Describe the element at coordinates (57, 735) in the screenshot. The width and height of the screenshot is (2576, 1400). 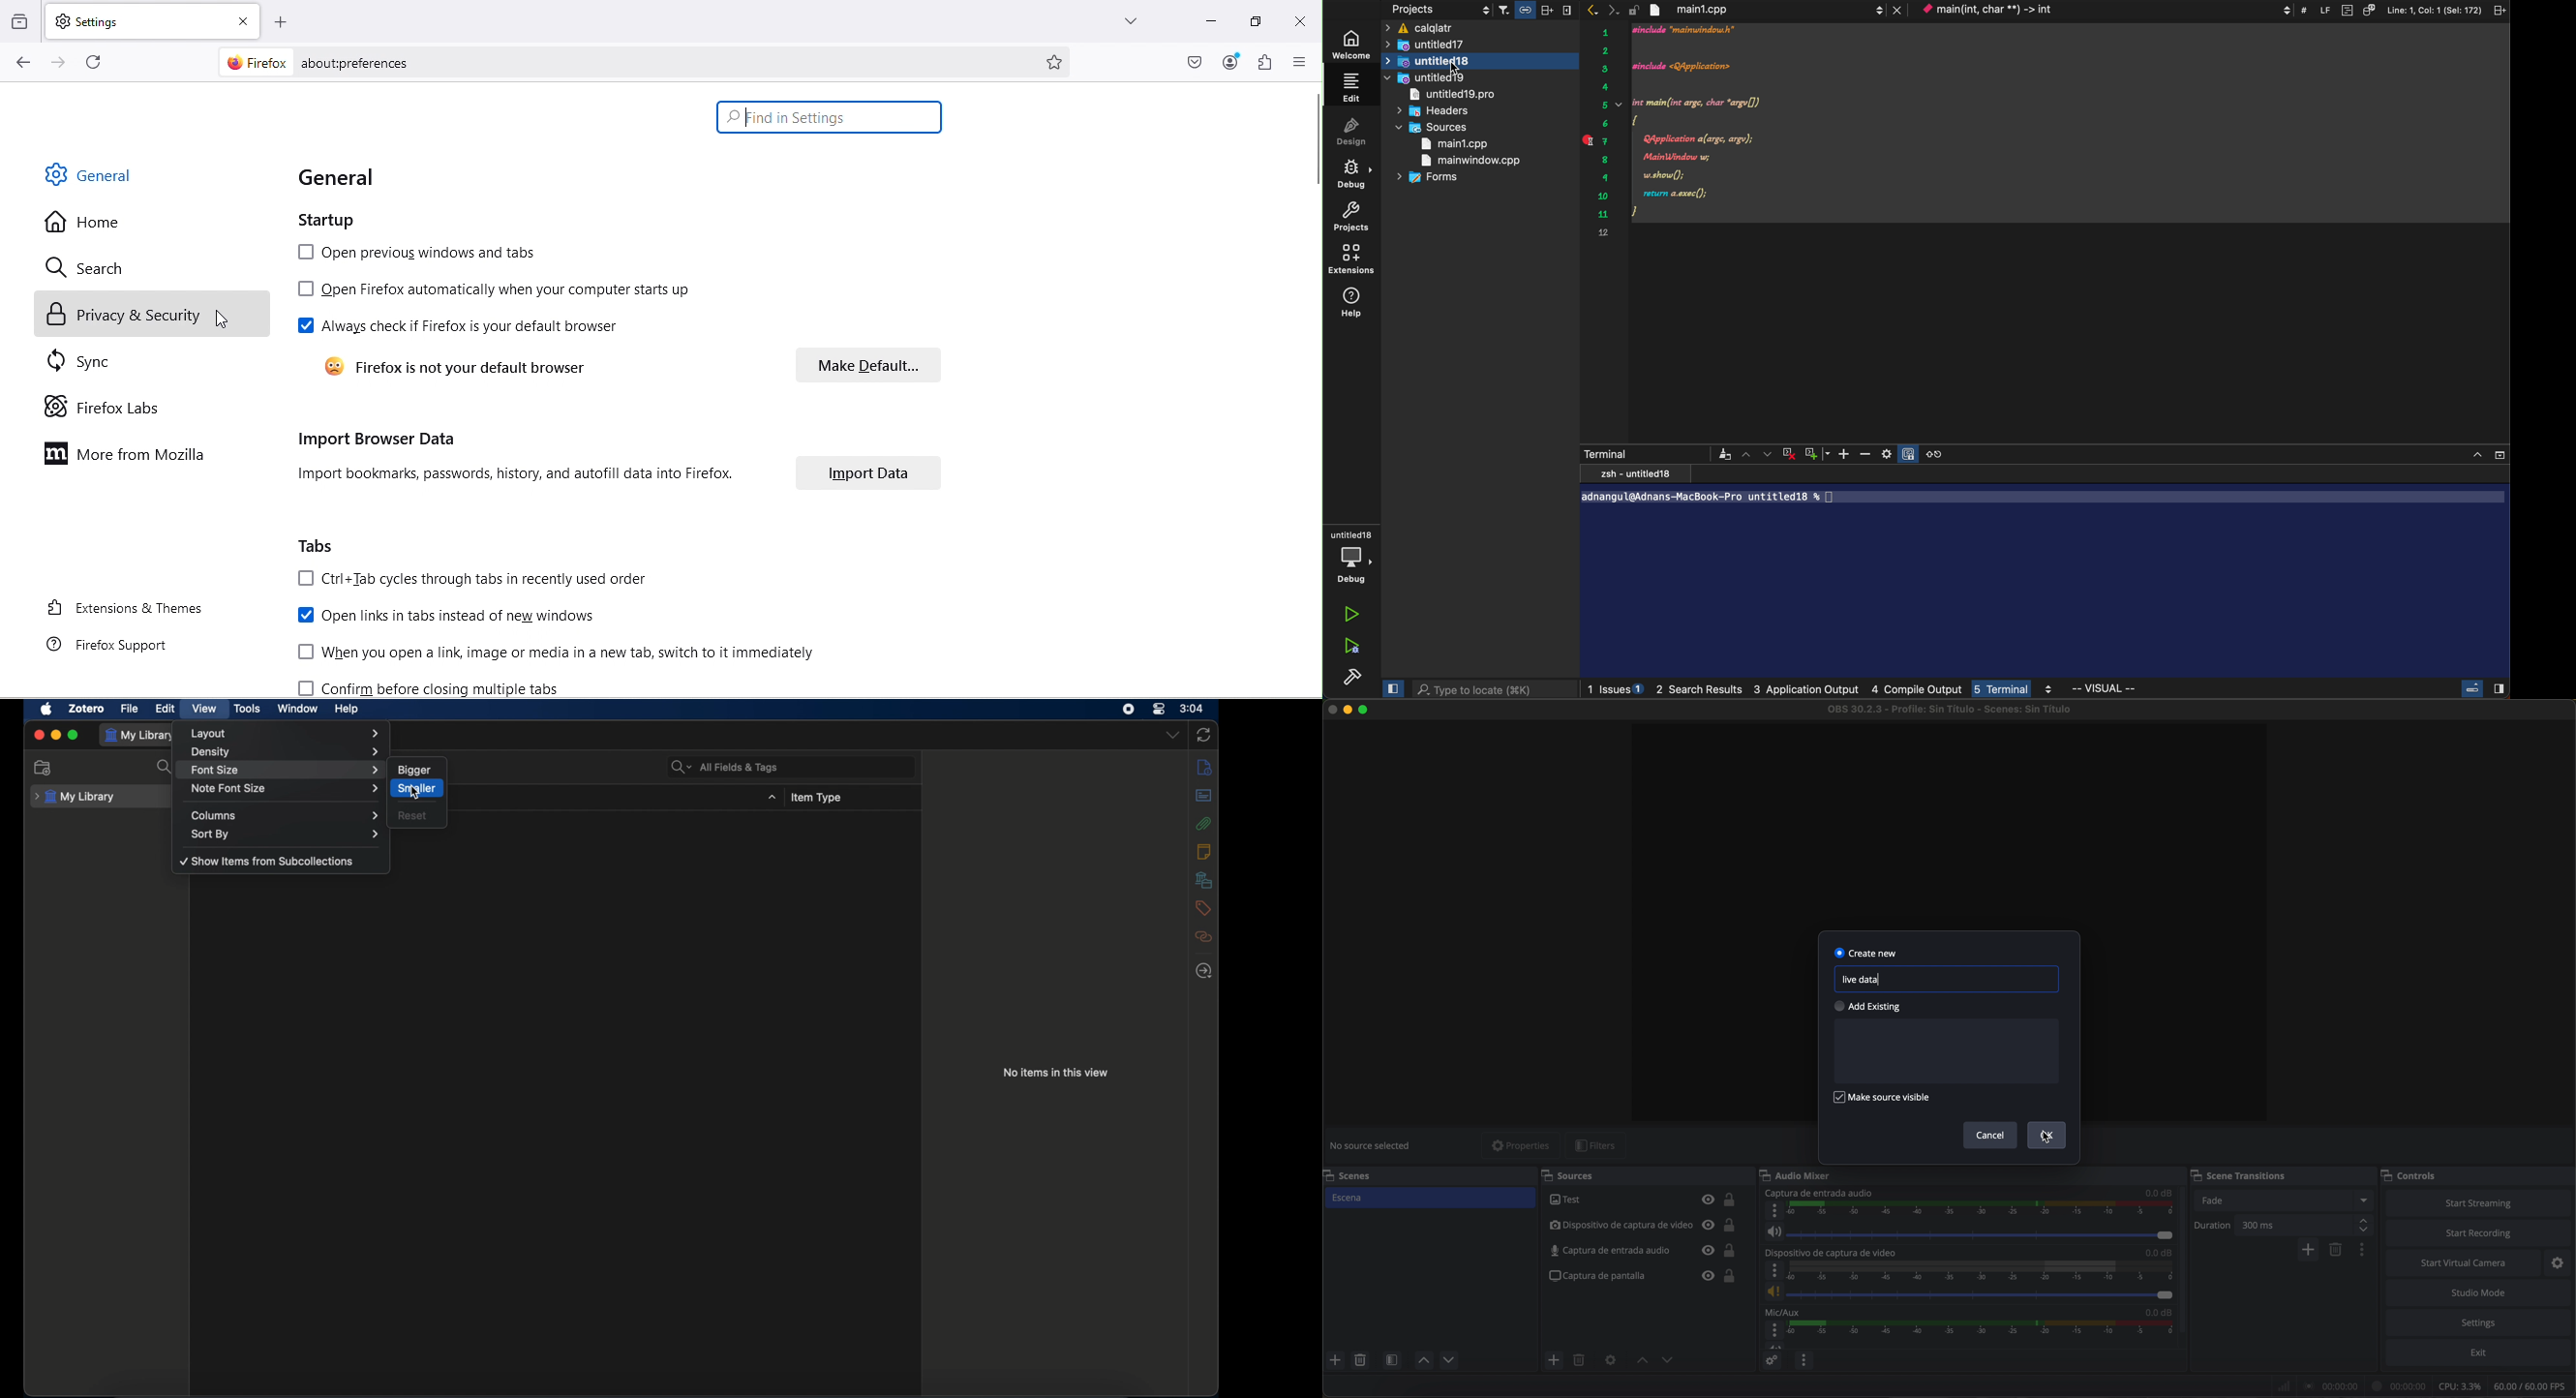
I see `minimize` at that location.